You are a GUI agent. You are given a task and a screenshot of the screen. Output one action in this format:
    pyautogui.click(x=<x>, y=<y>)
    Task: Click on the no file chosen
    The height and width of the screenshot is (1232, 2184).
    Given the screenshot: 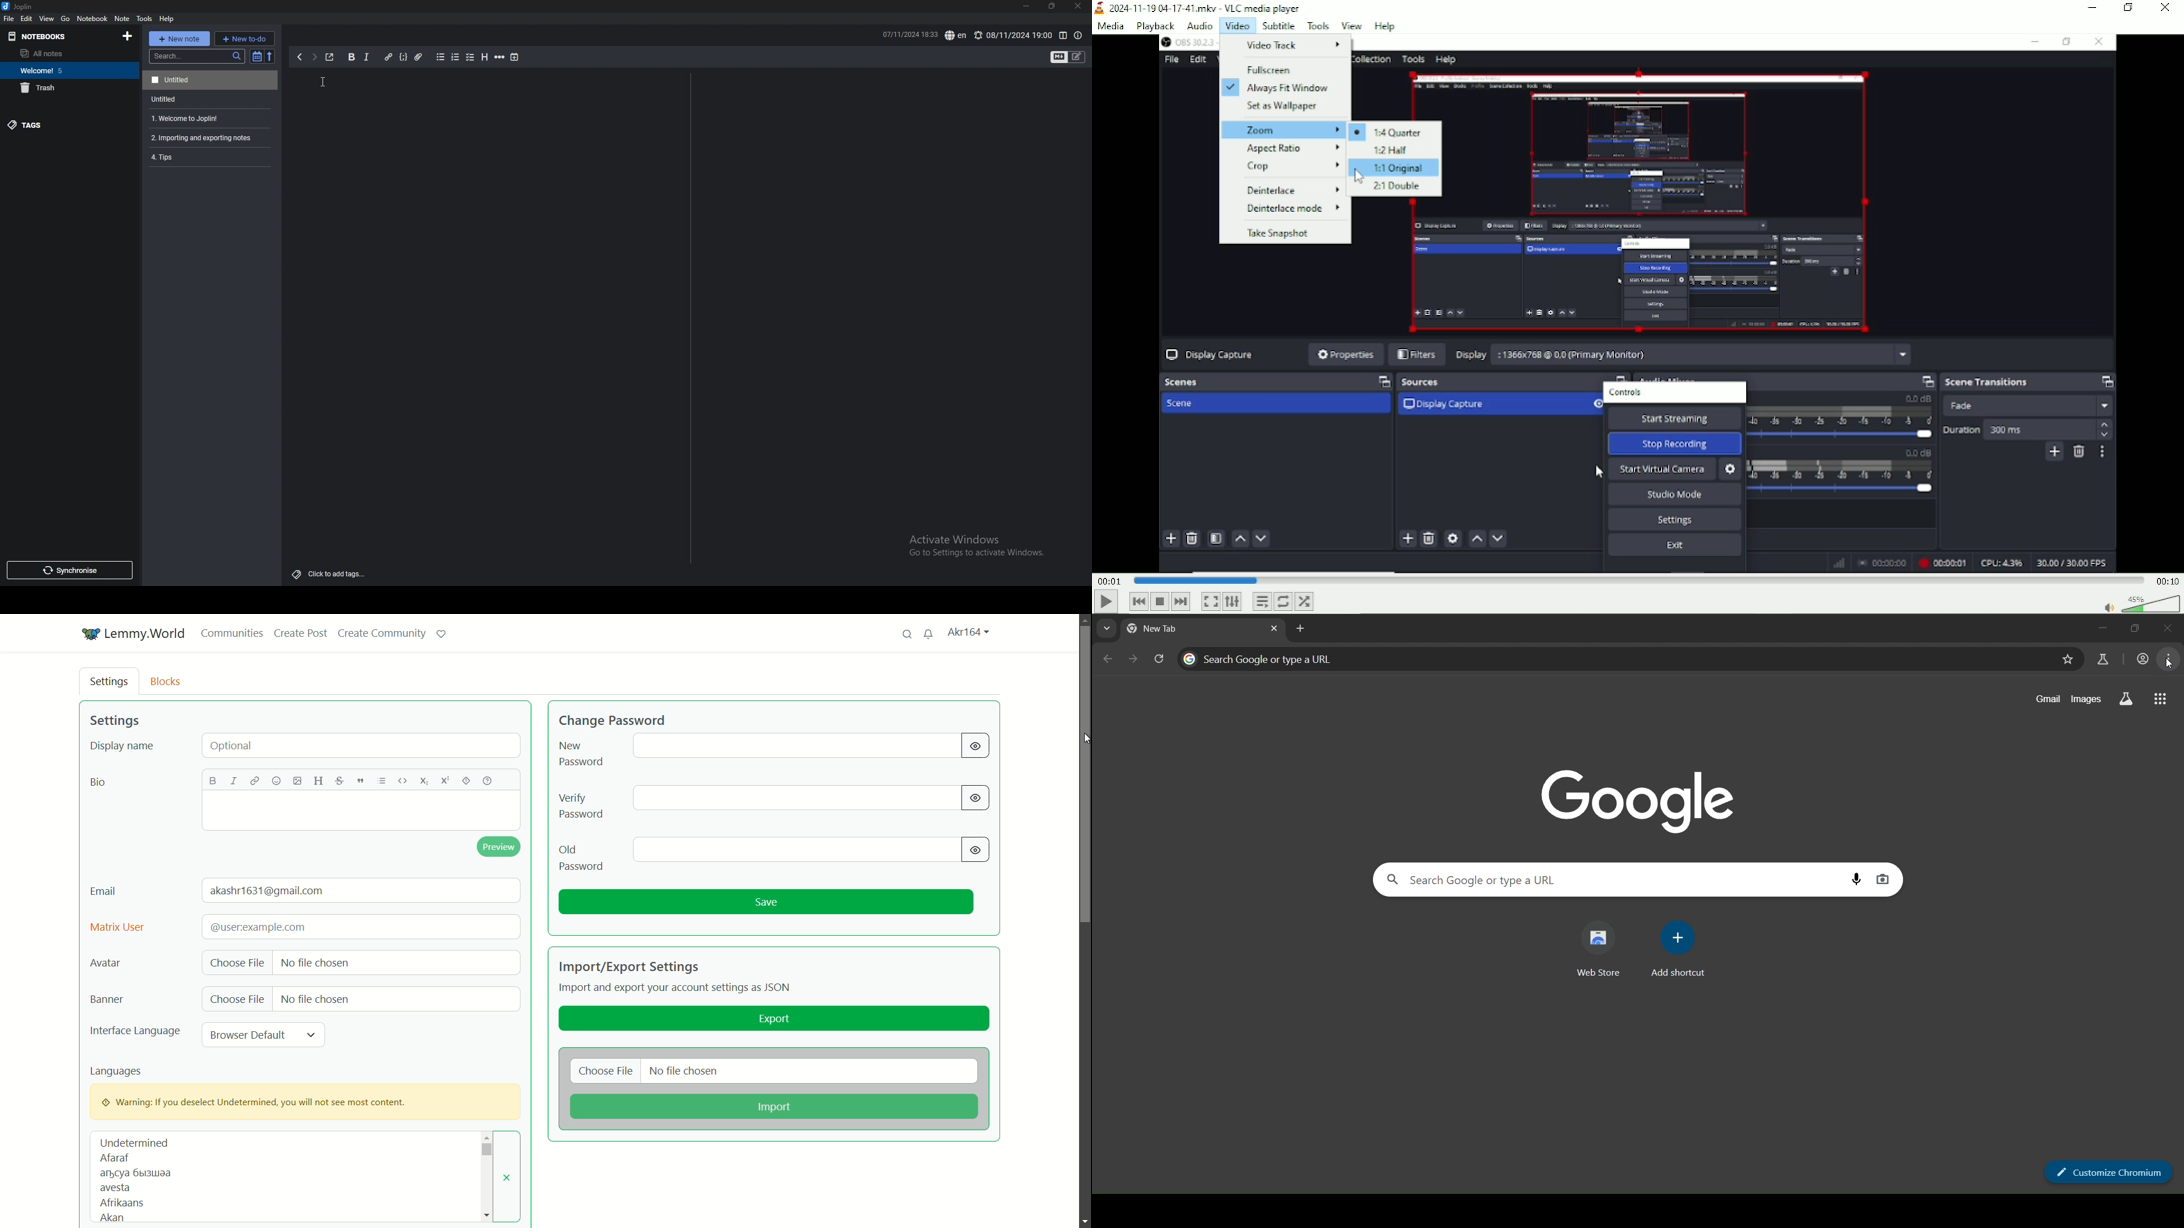 What is the action you would take?
    pyautogui.click(x=316, y=998)
    